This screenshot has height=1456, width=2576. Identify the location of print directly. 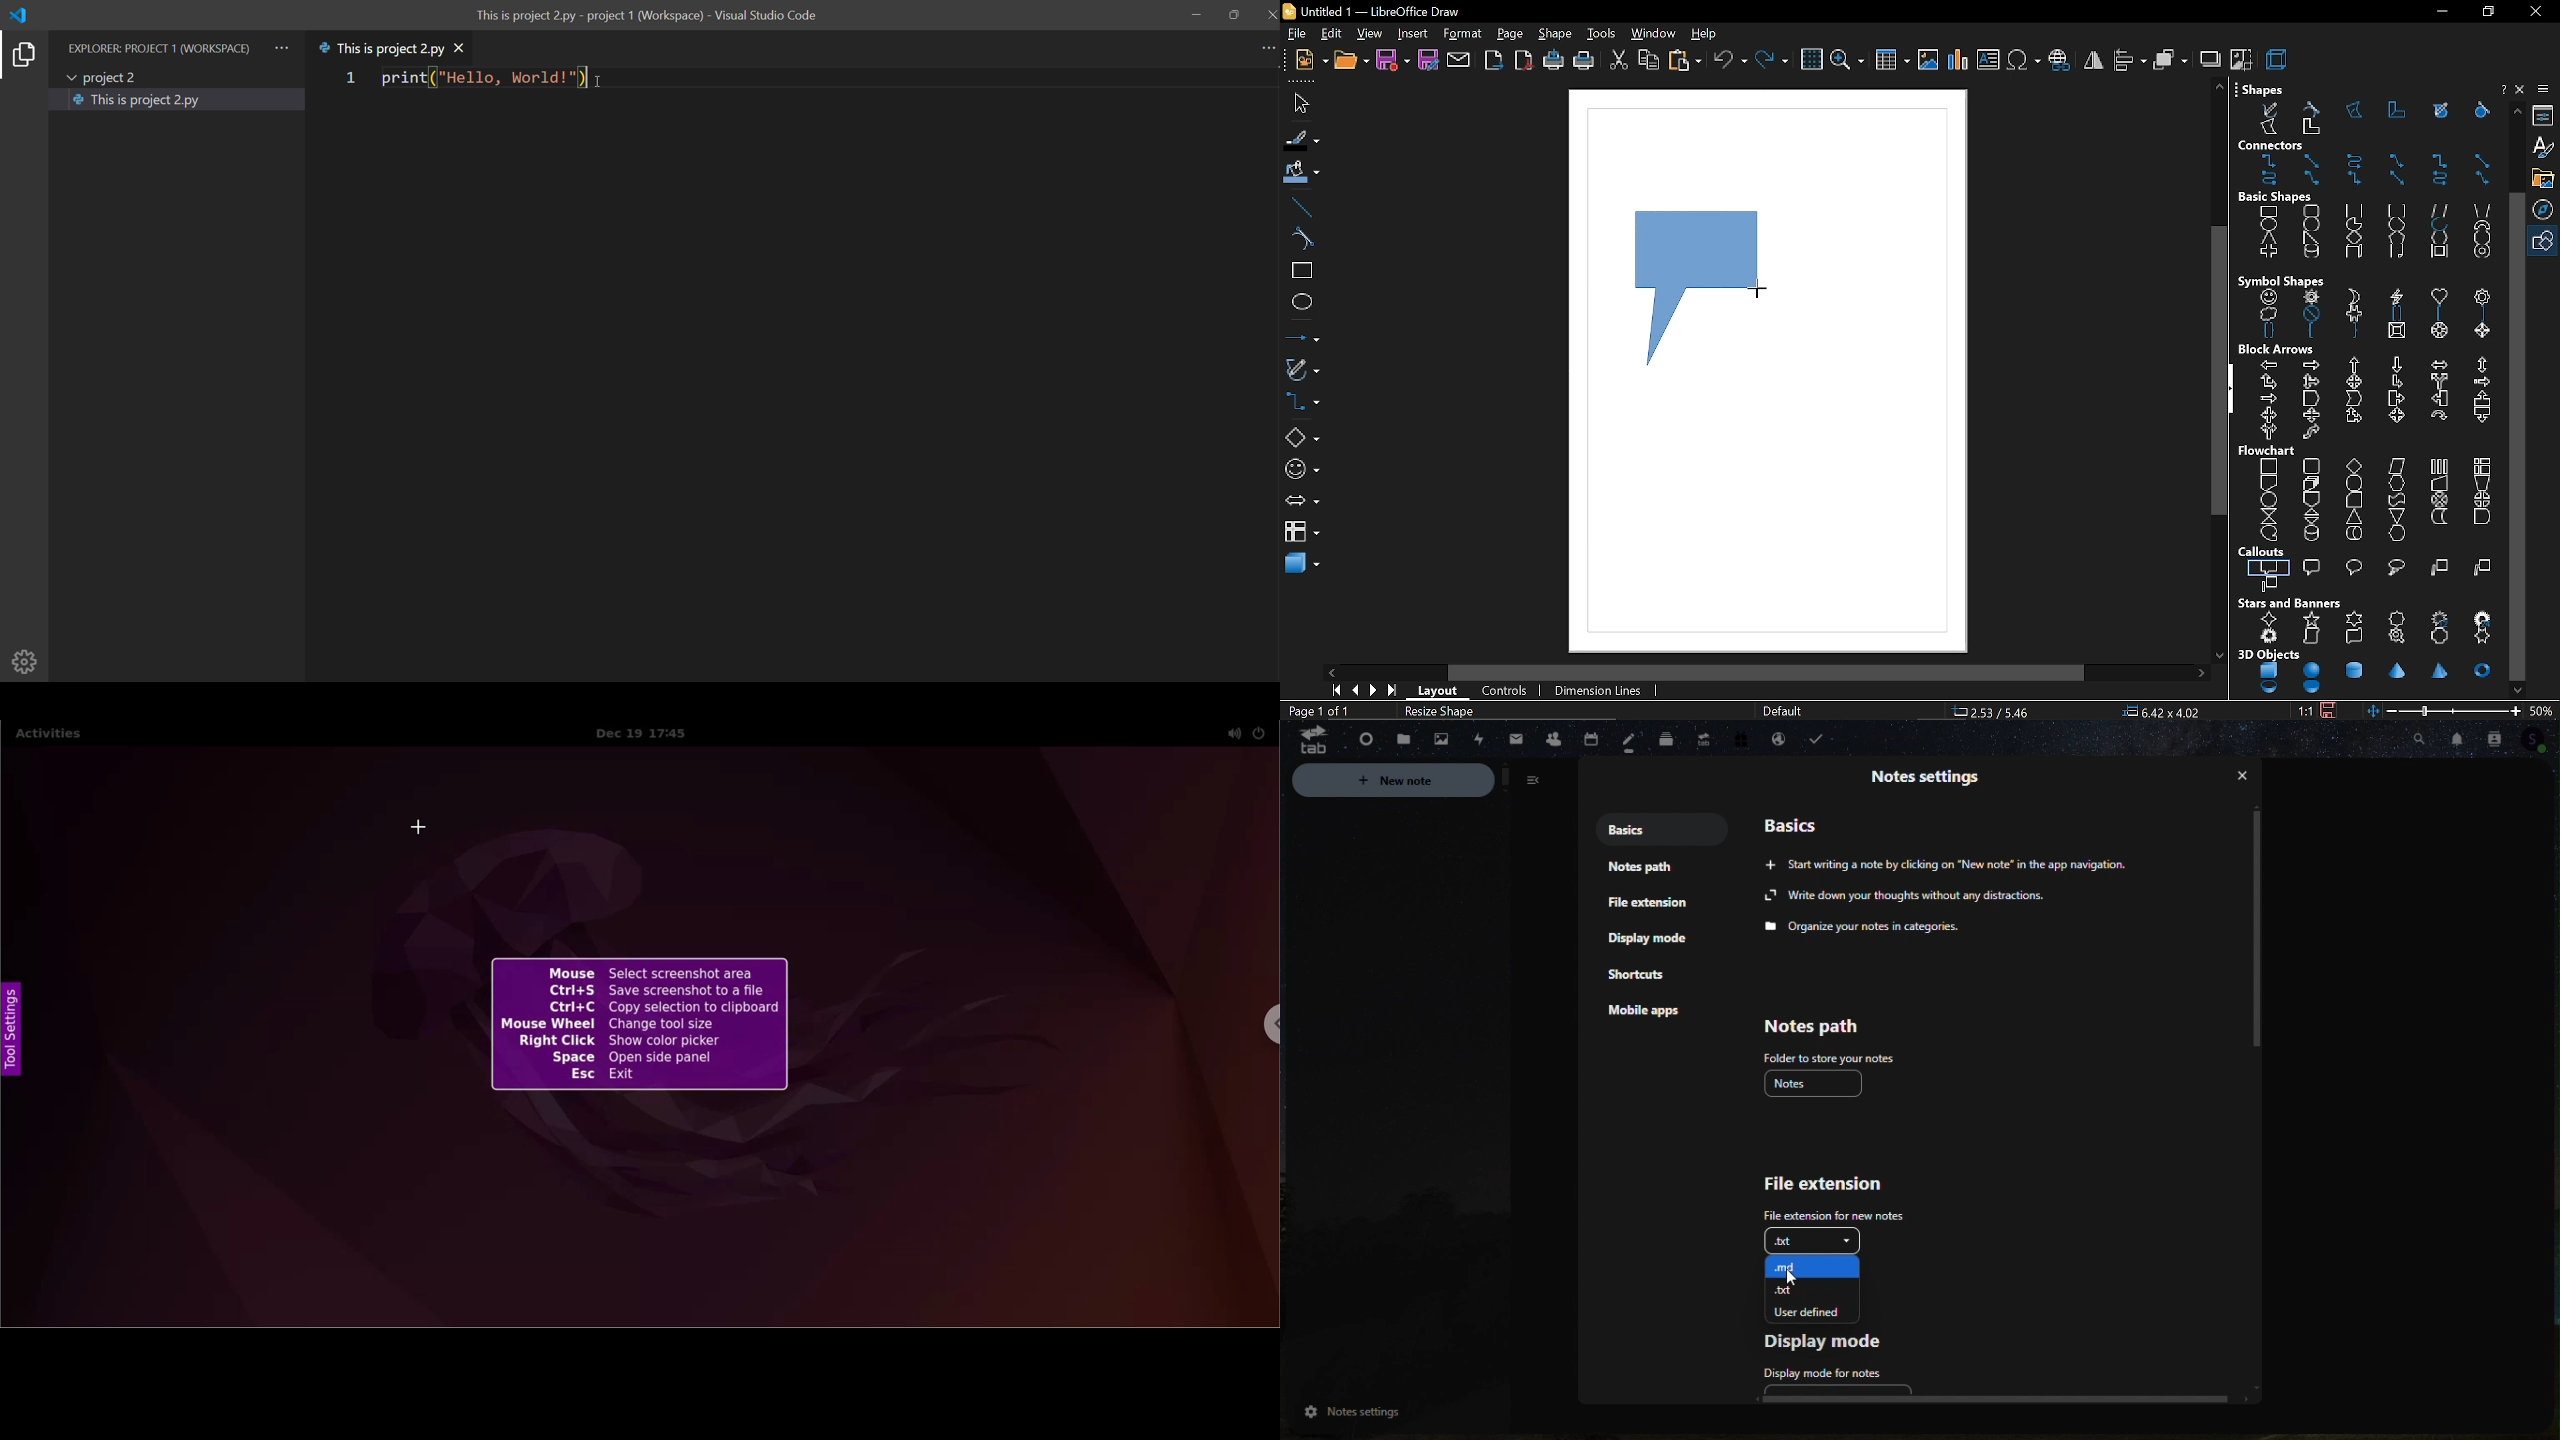
(1554, 62).